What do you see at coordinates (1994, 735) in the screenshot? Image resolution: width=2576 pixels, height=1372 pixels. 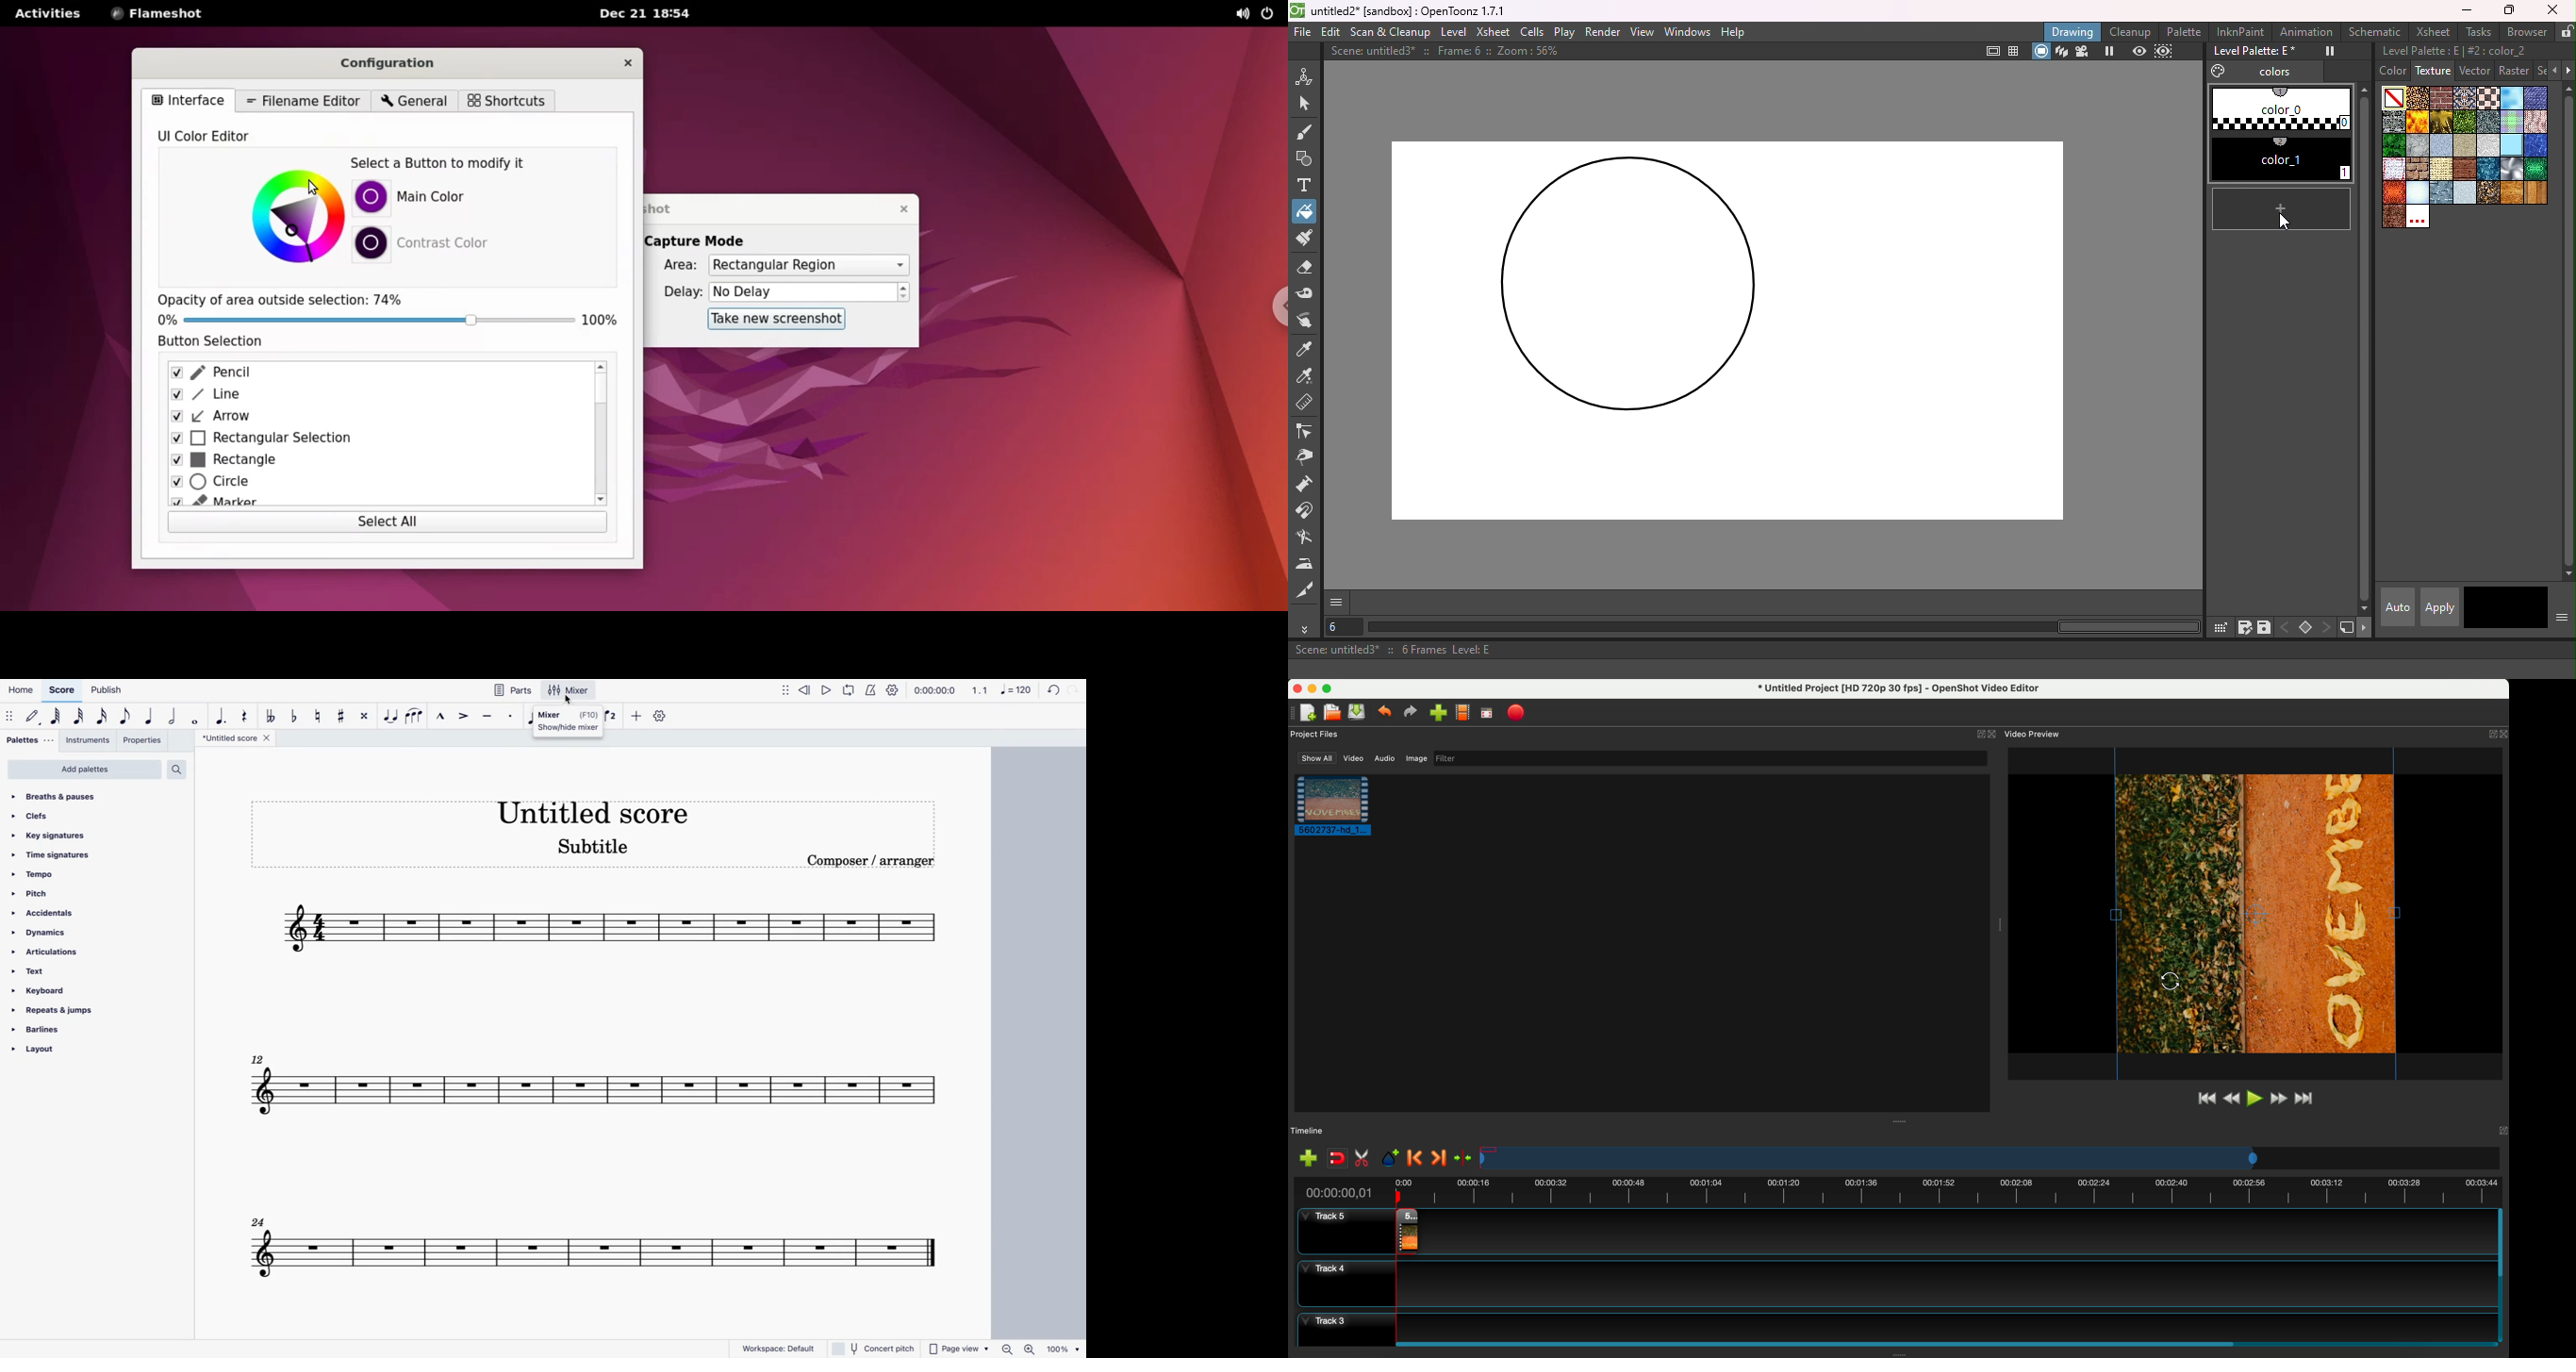 I see `close` at bounding box center [1994, 735].